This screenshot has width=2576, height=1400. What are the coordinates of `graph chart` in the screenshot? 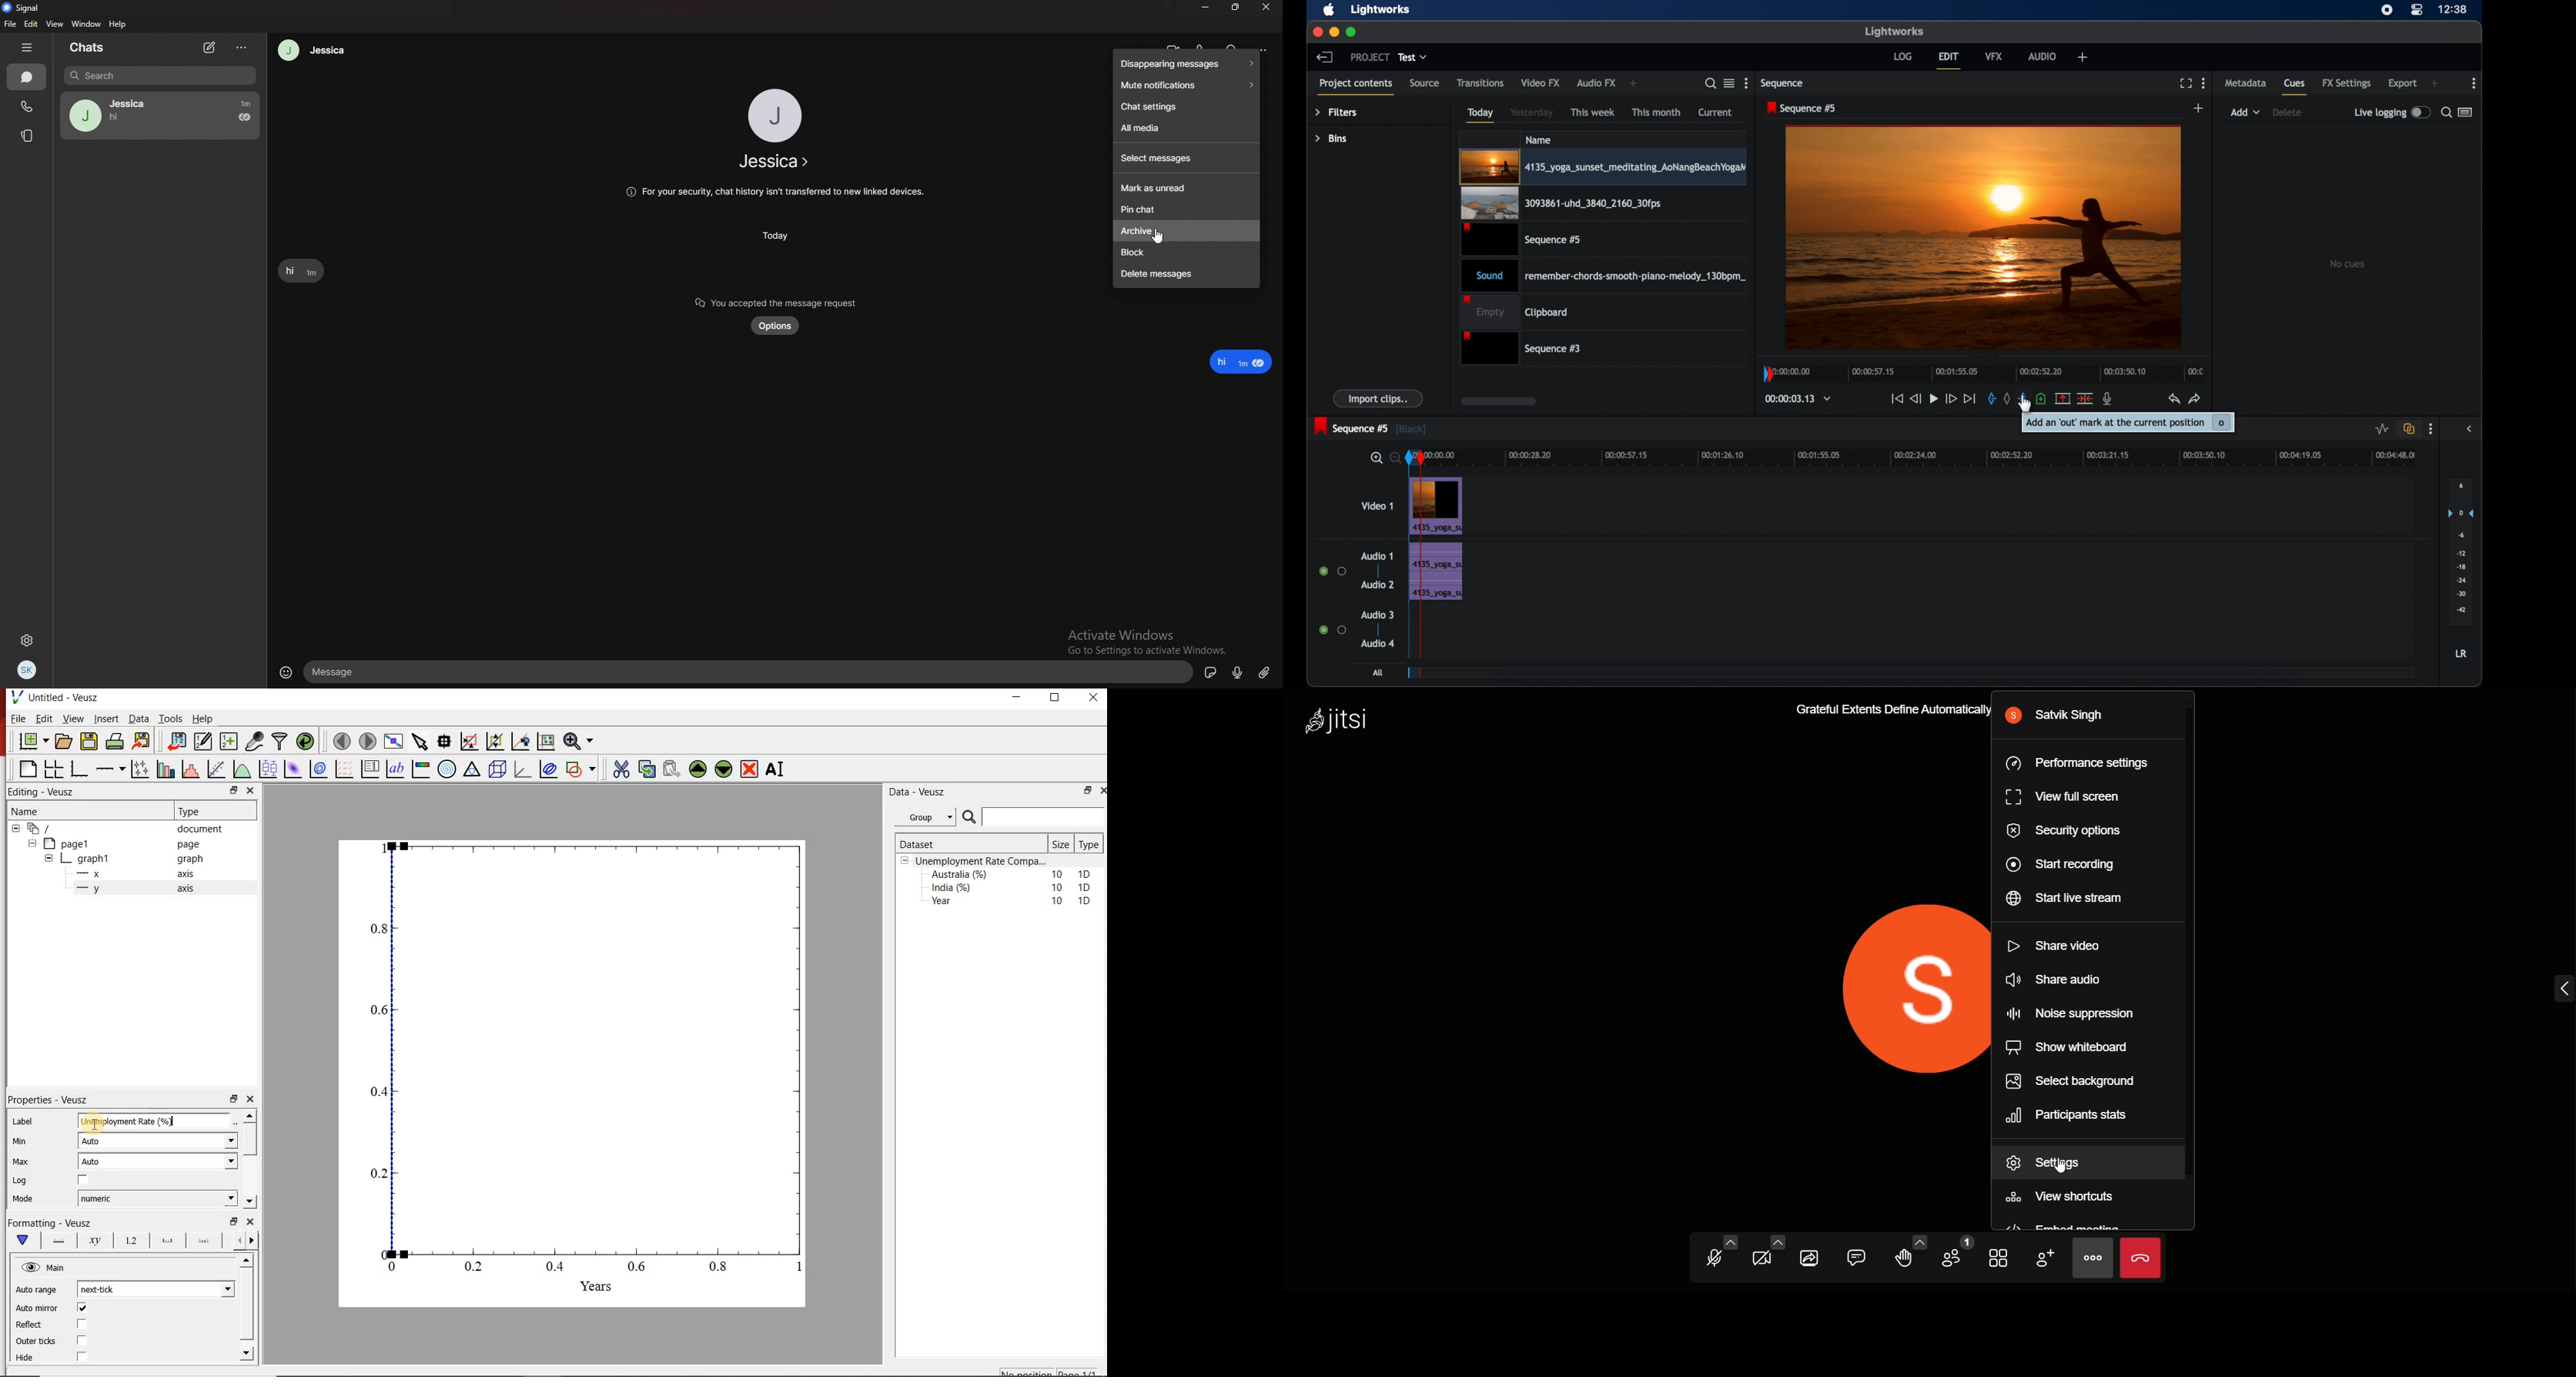 It's located at (574, 1074).